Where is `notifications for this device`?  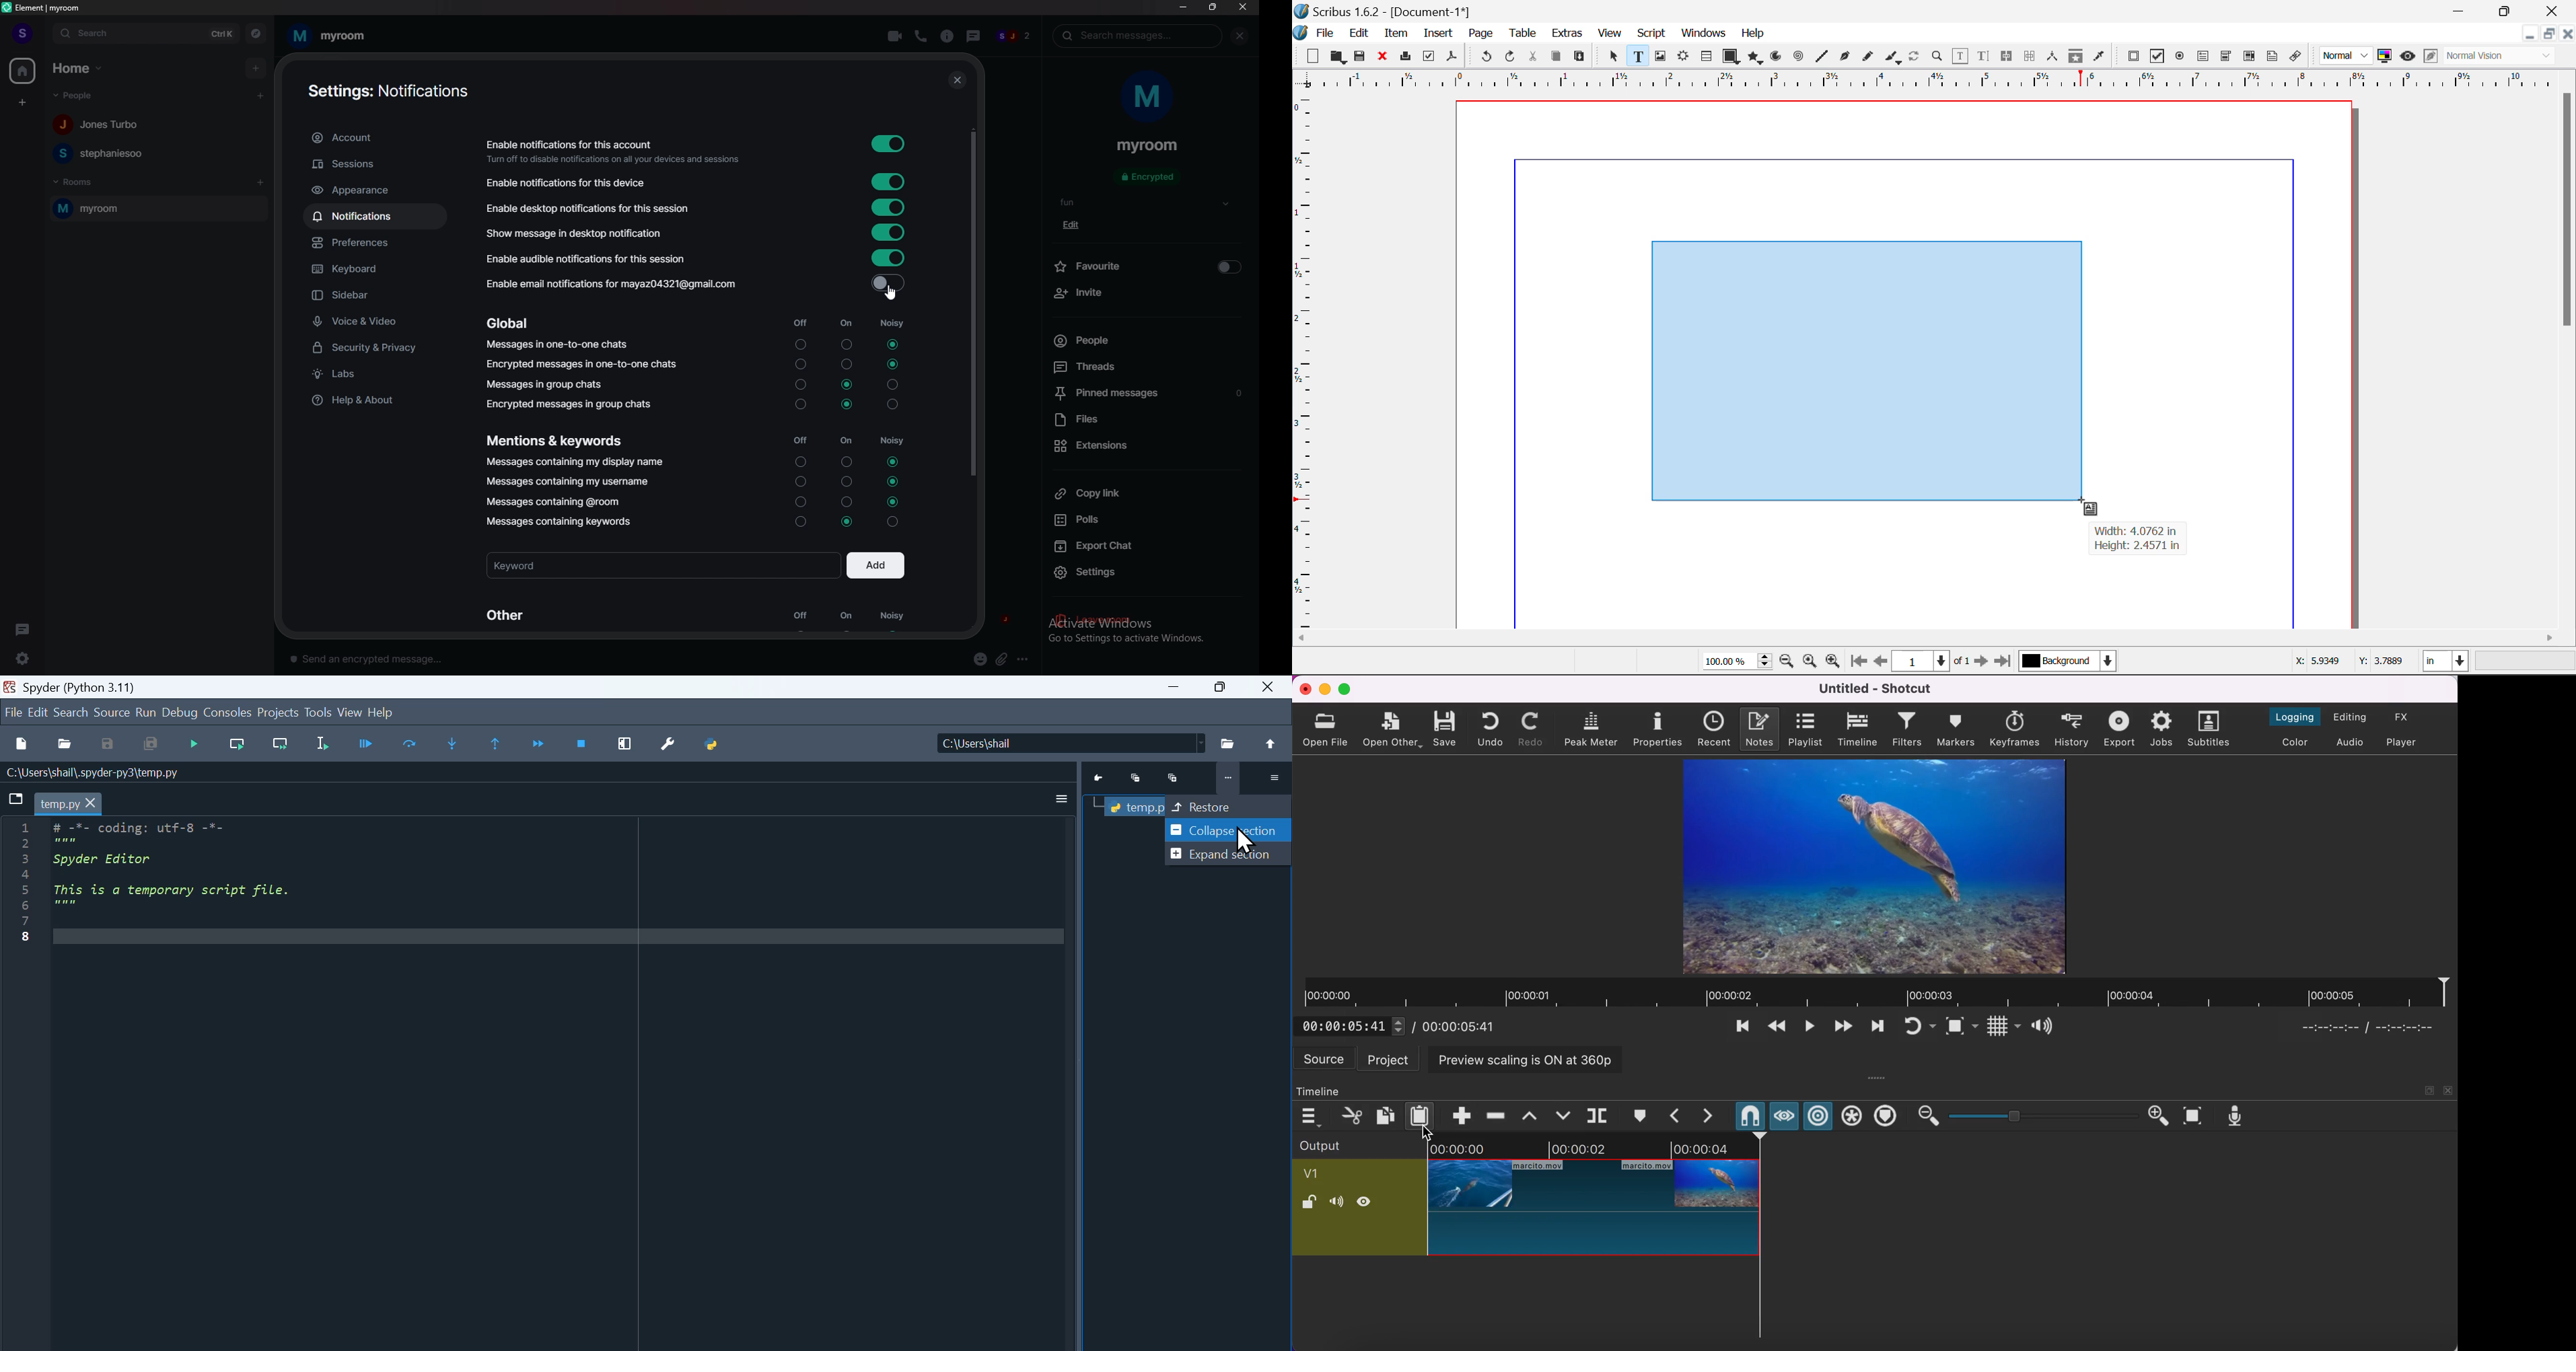 notifications for this device is located at coordinates (695, 182).